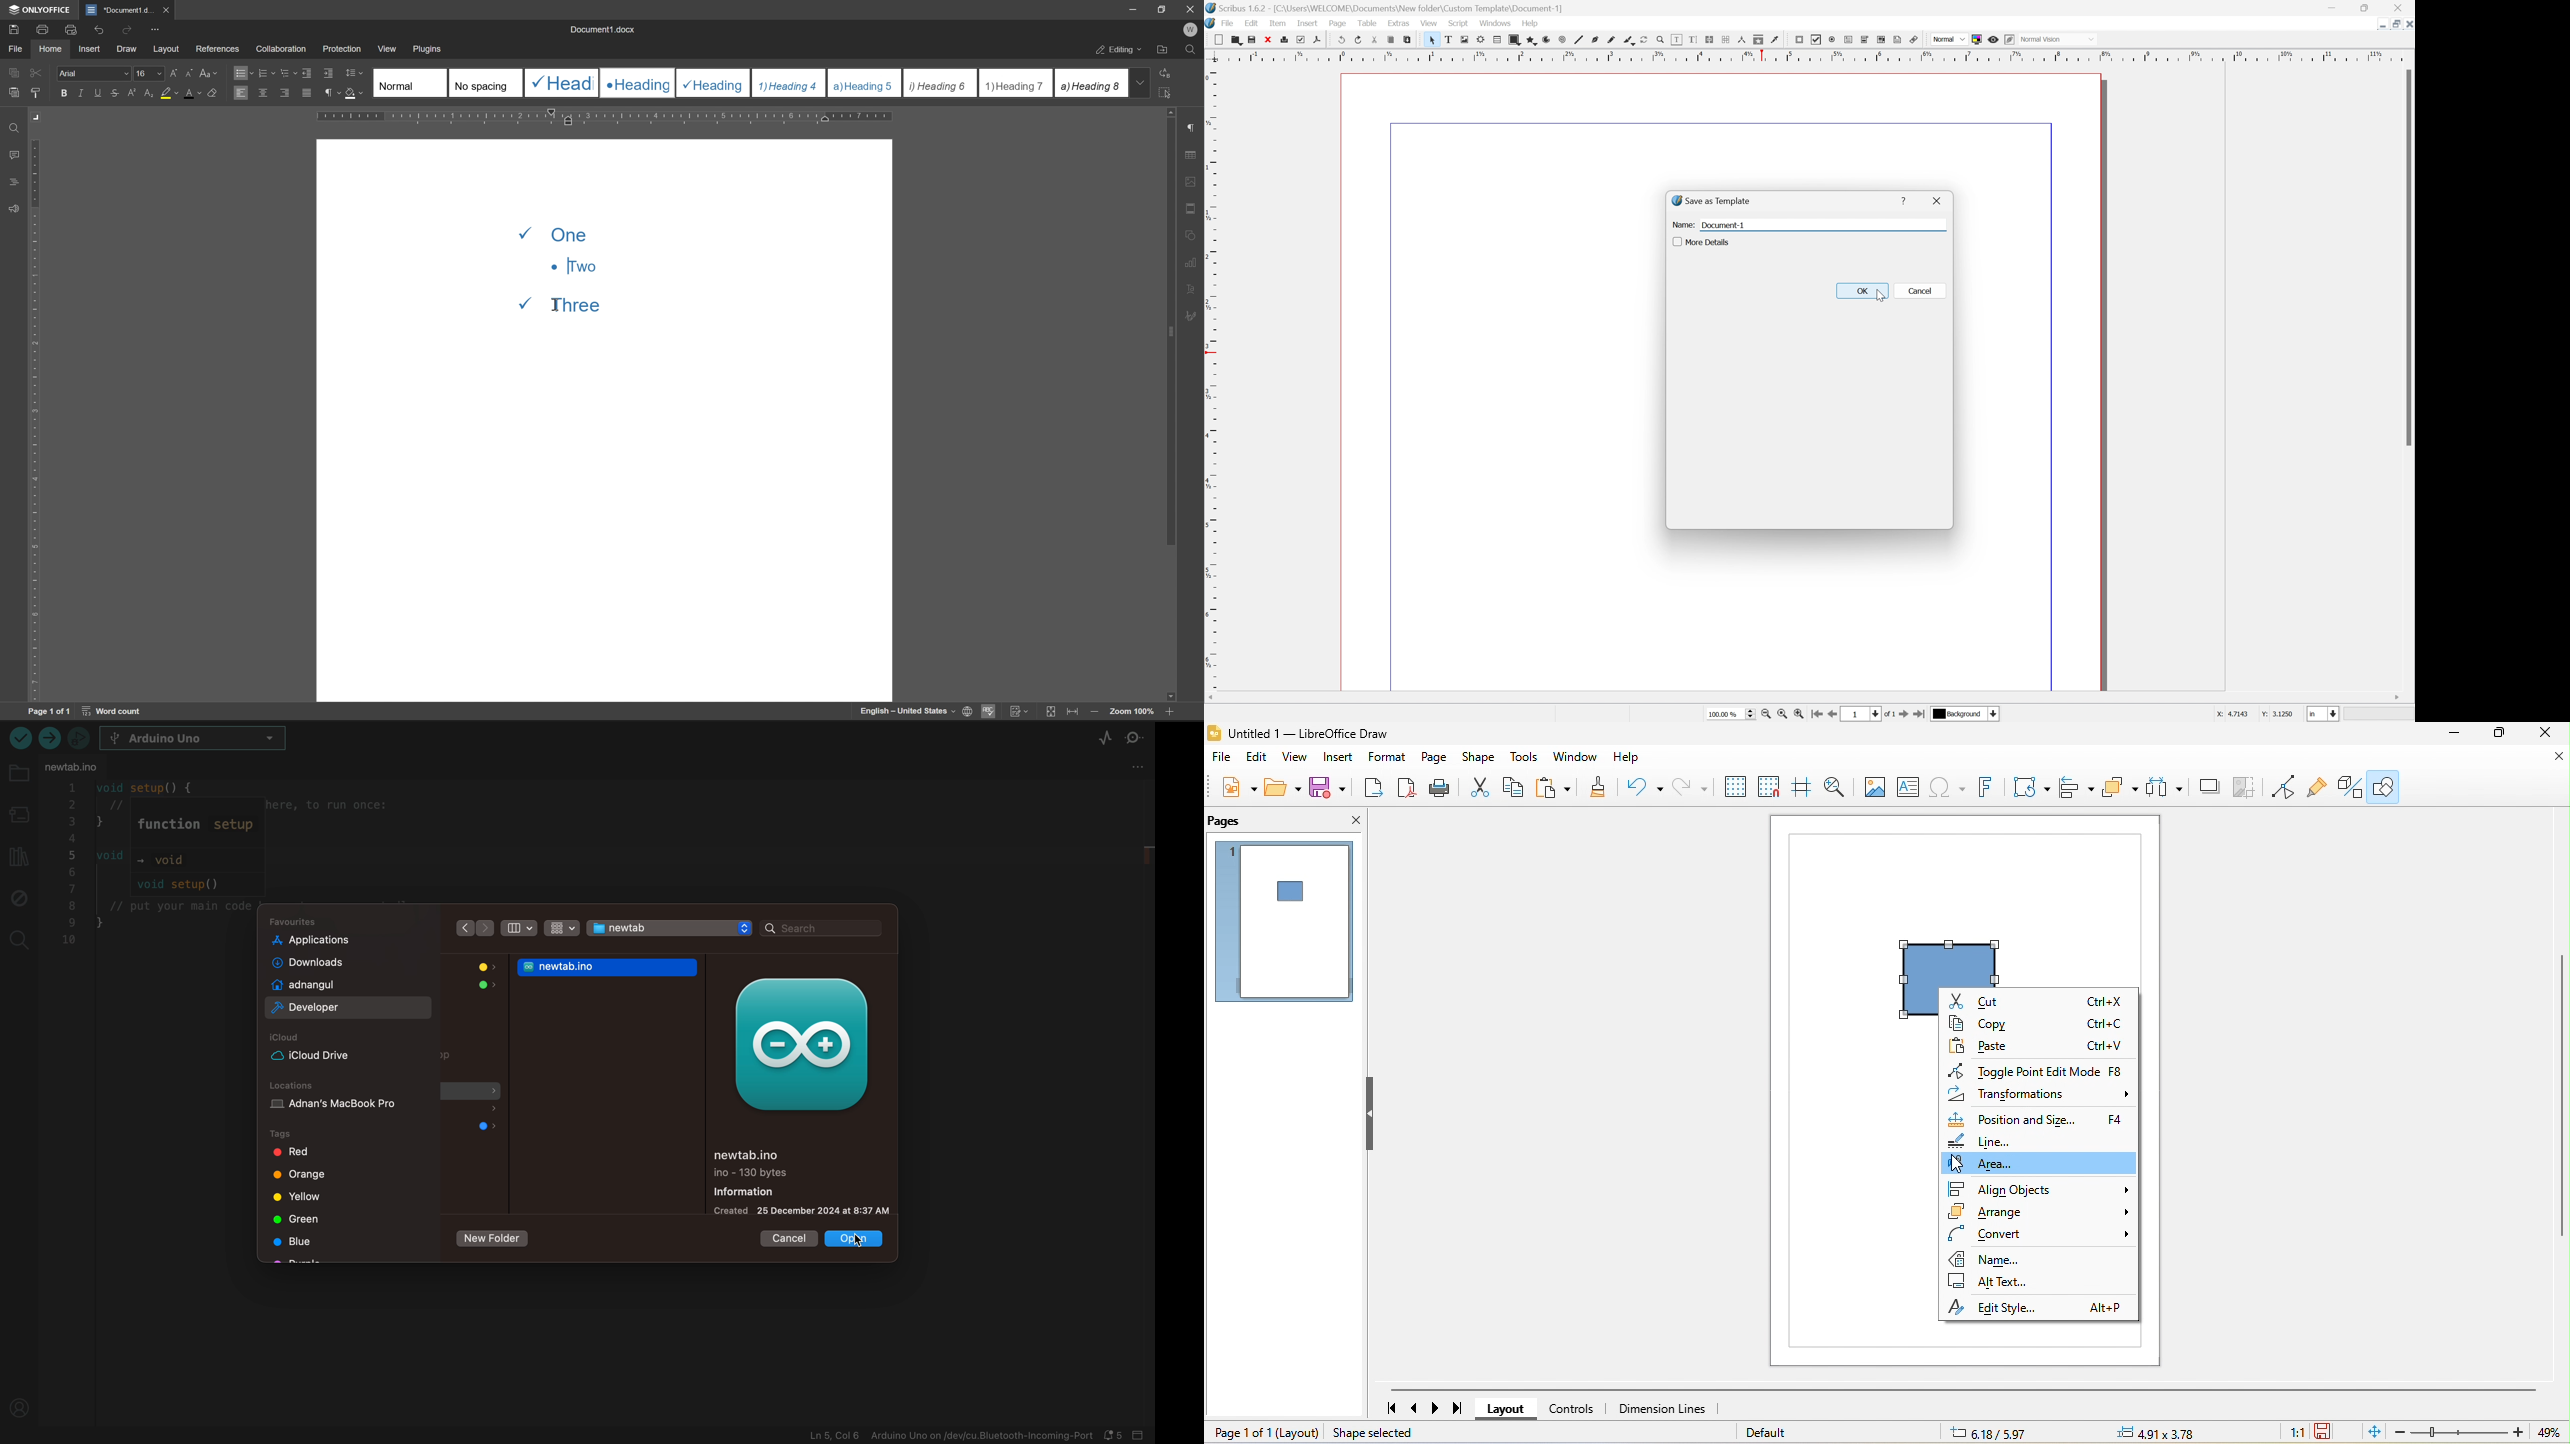 This screenshot has height=1456, width=2576. Describe the element at coordinates (1712, 202) in the screenshot. I see `Save as template` at that location.